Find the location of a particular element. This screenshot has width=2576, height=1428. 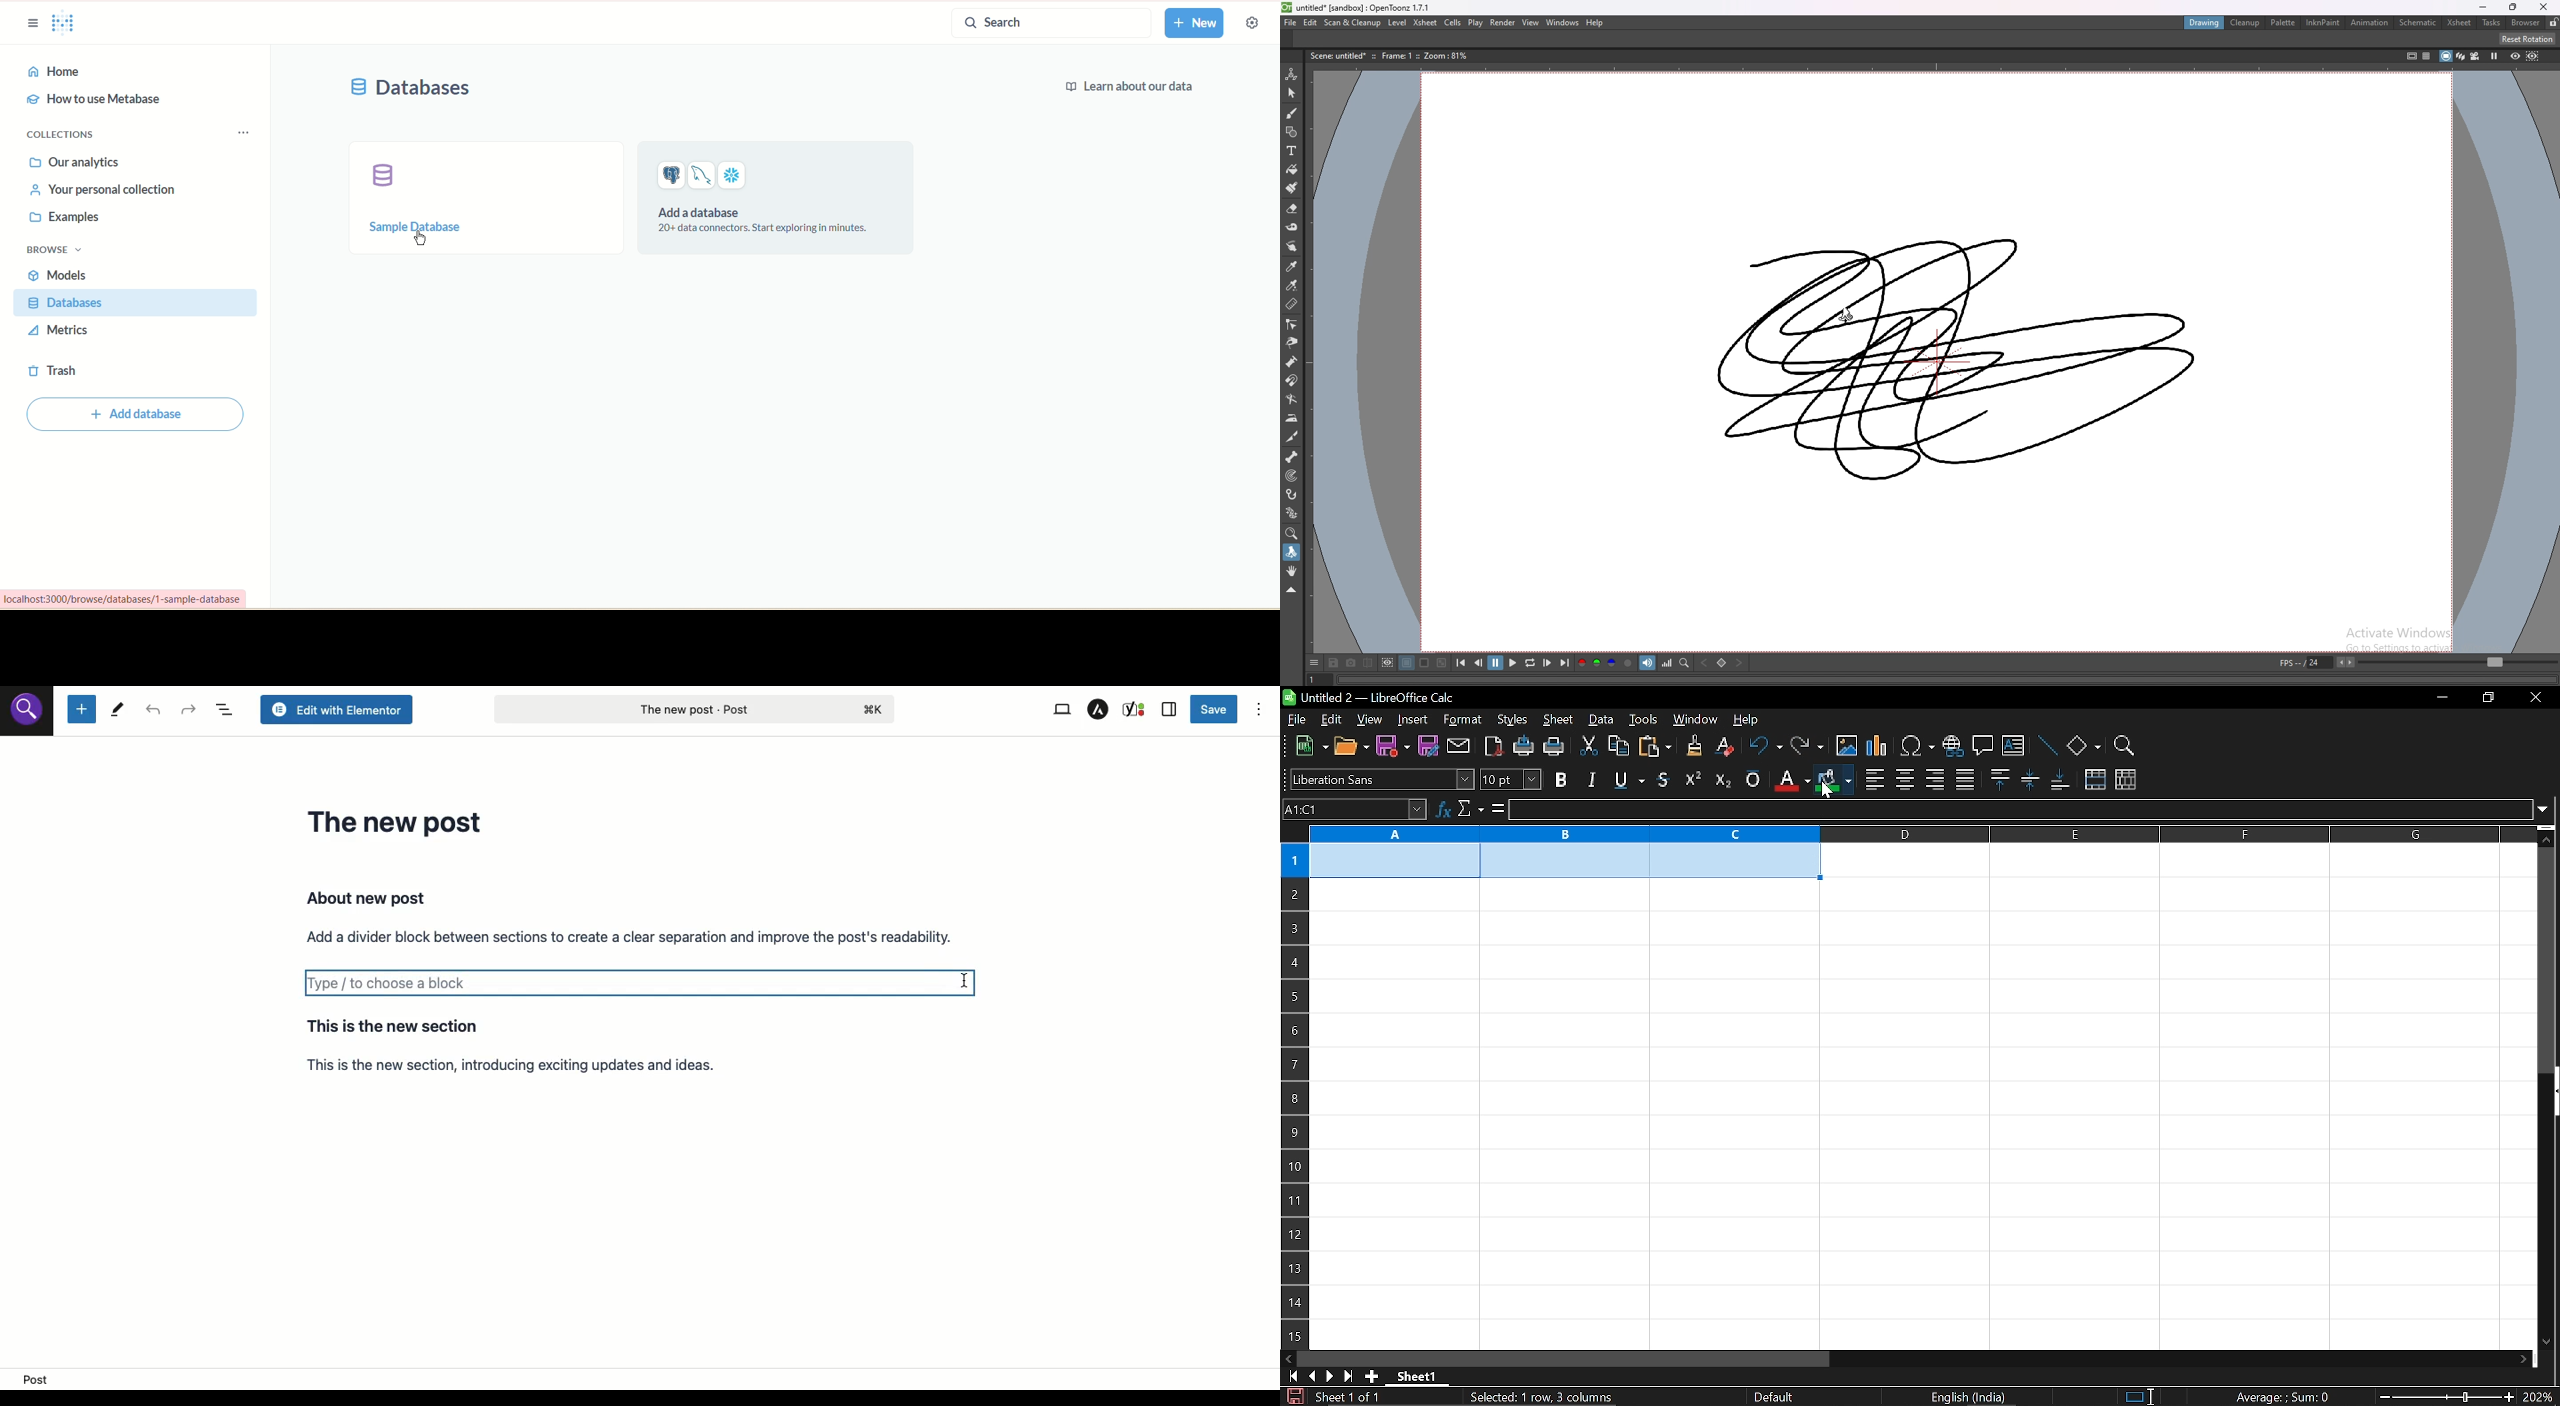

justified is located at coordinates (1965, 778).